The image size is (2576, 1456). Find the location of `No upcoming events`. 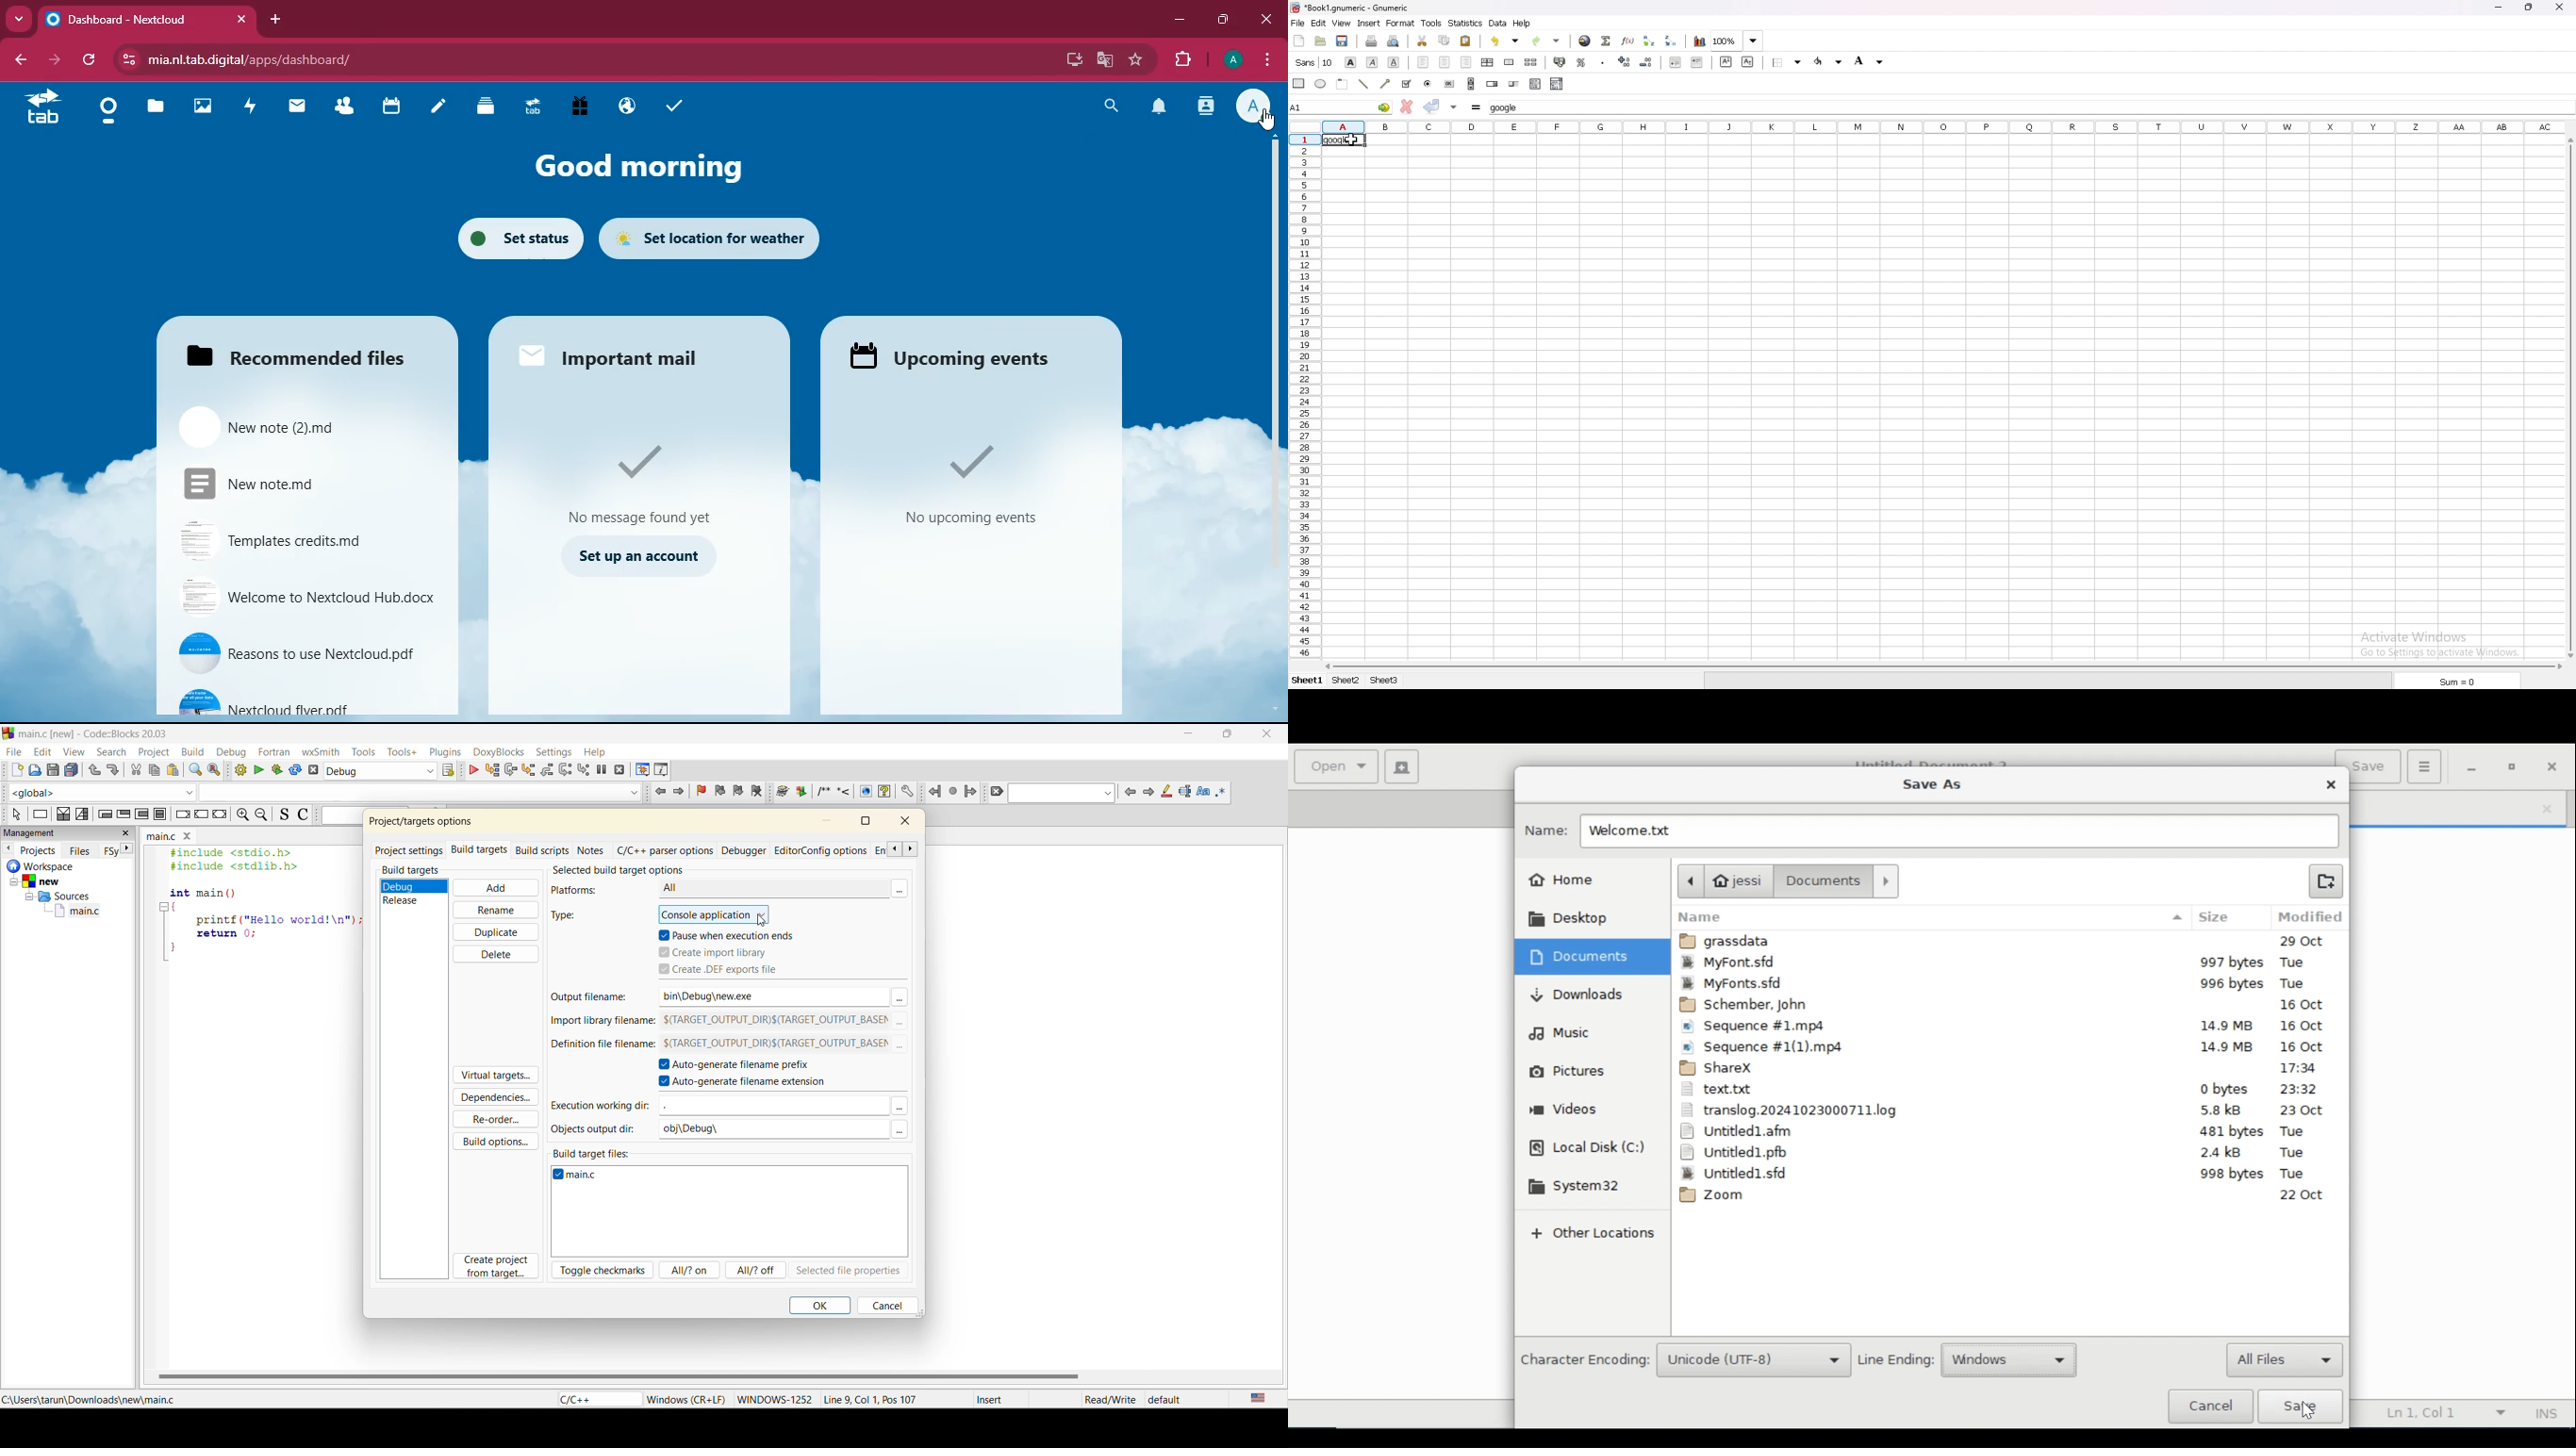

No upcoming events is located at coordinates (969, 518).